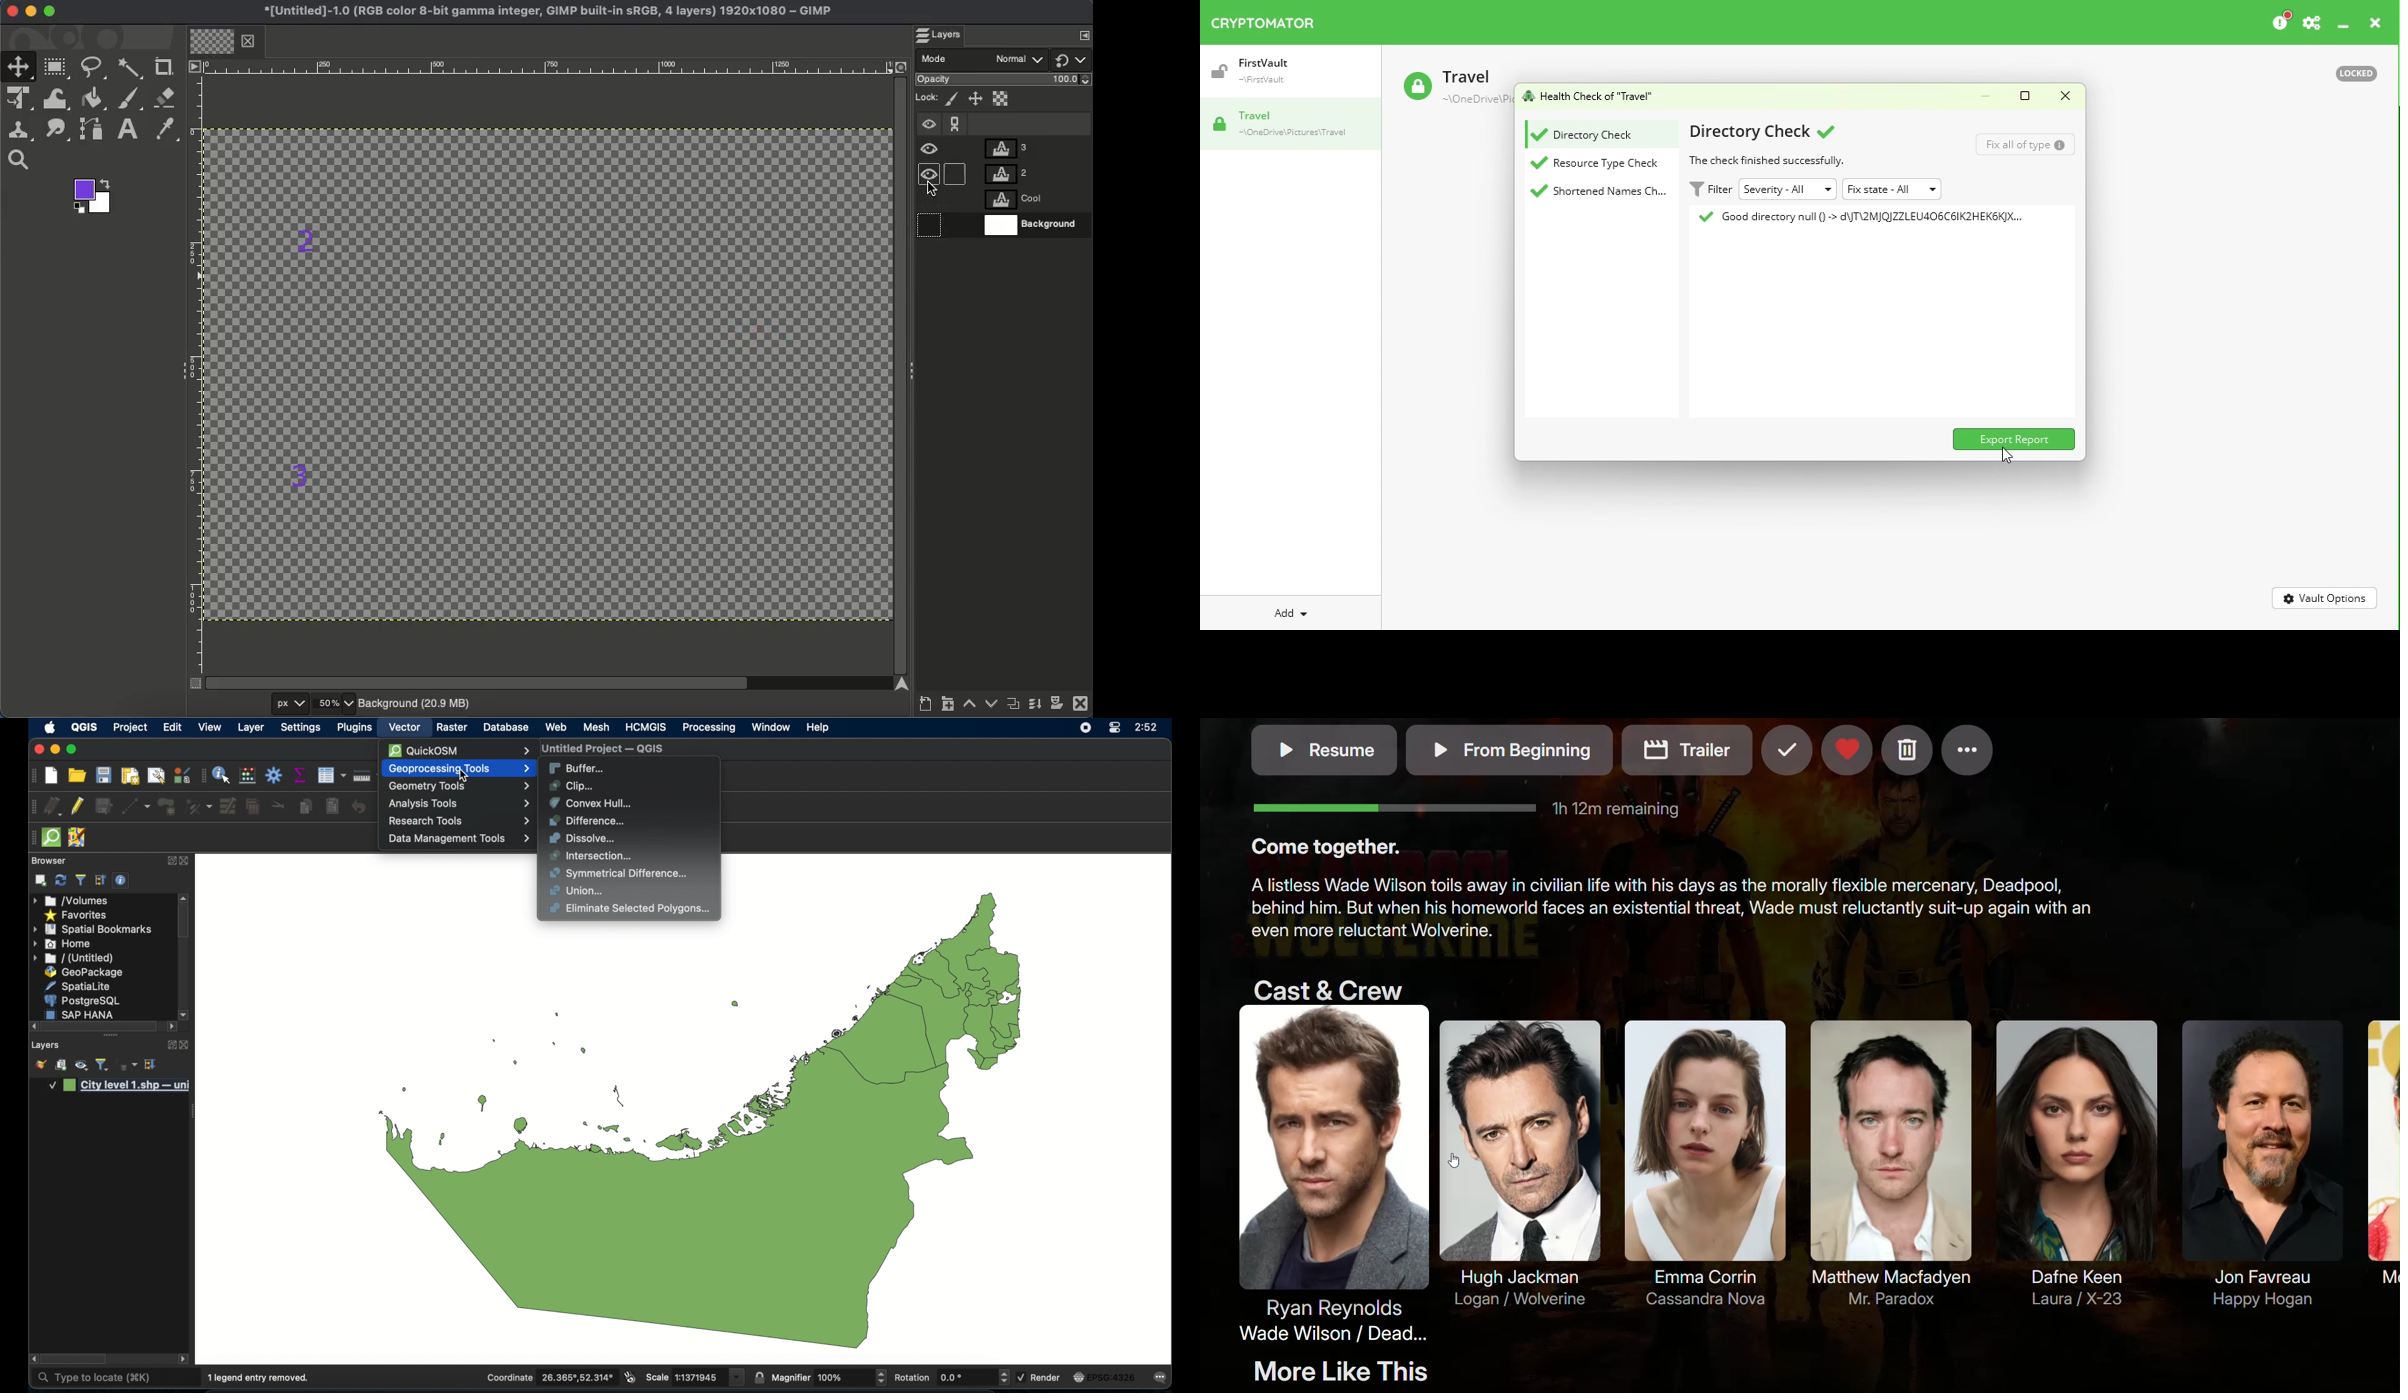 Image resolution: width=2408 pixels, height=1400 pixels. What do you see at coordinates (577, 767) in the screenshot?
I see `buffer` at bounding box center [577, 767].